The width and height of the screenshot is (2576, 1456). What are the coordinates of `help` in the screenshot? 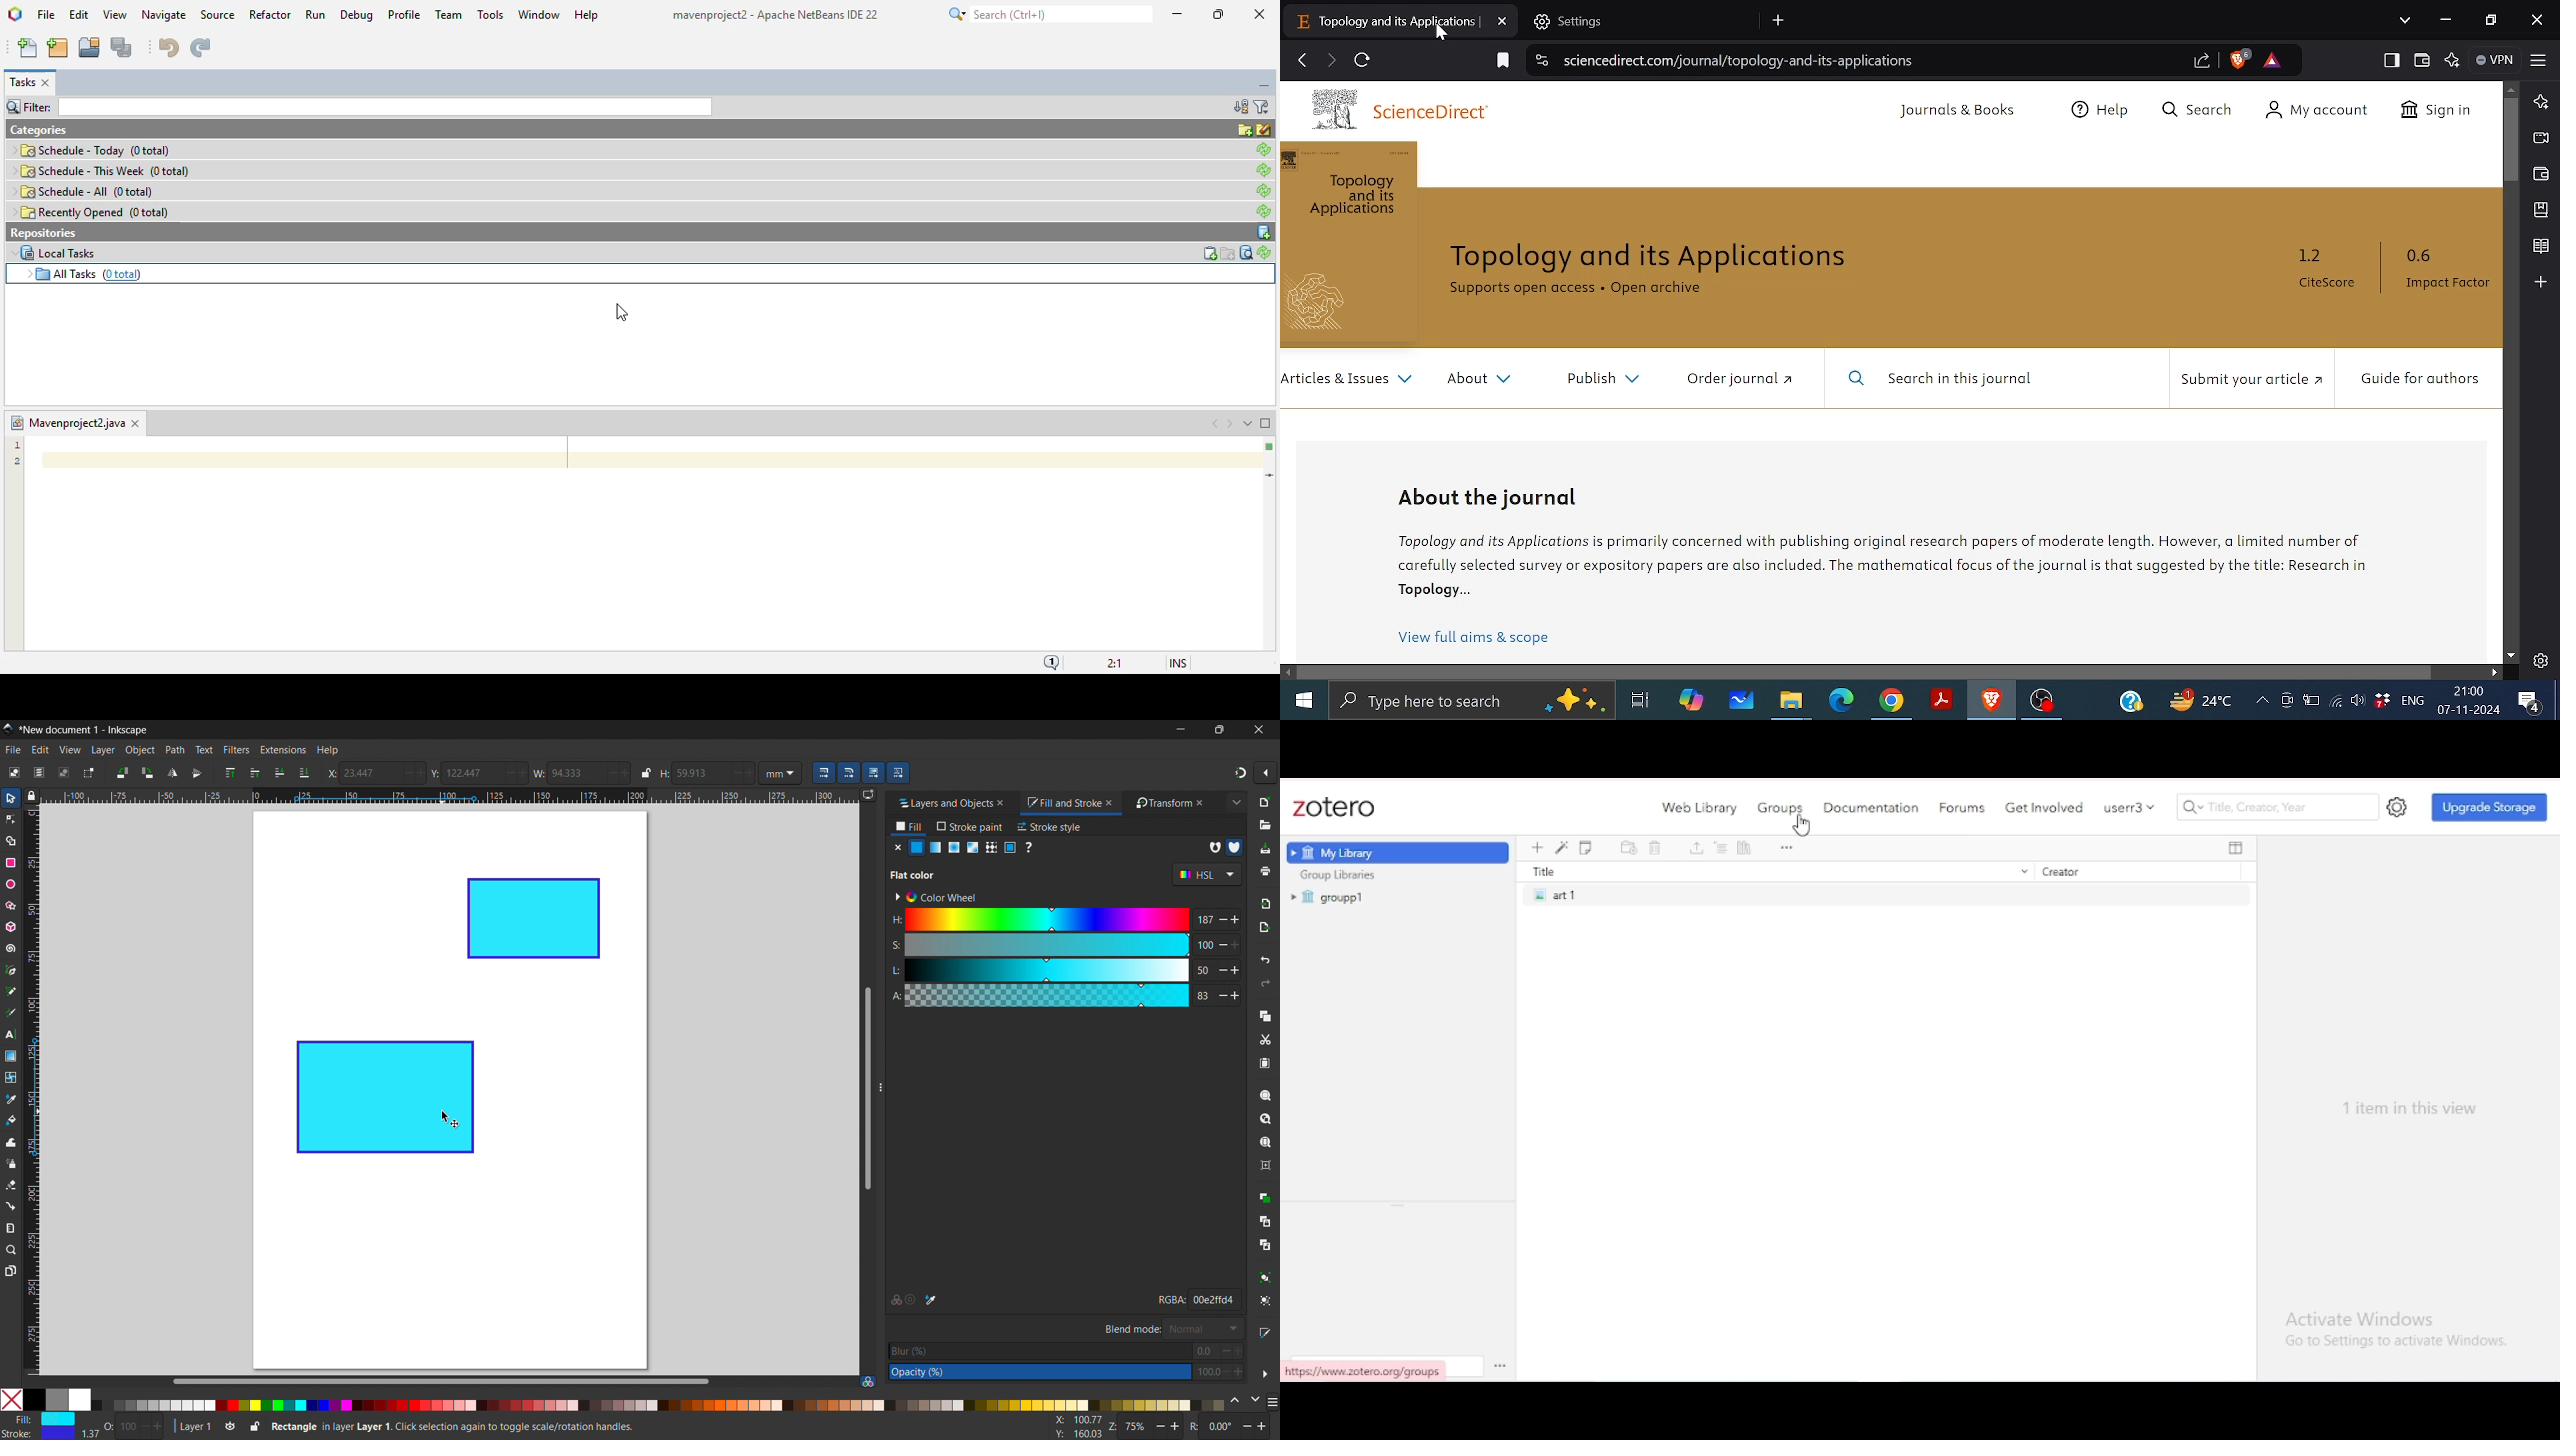 It's located at (327, 751).